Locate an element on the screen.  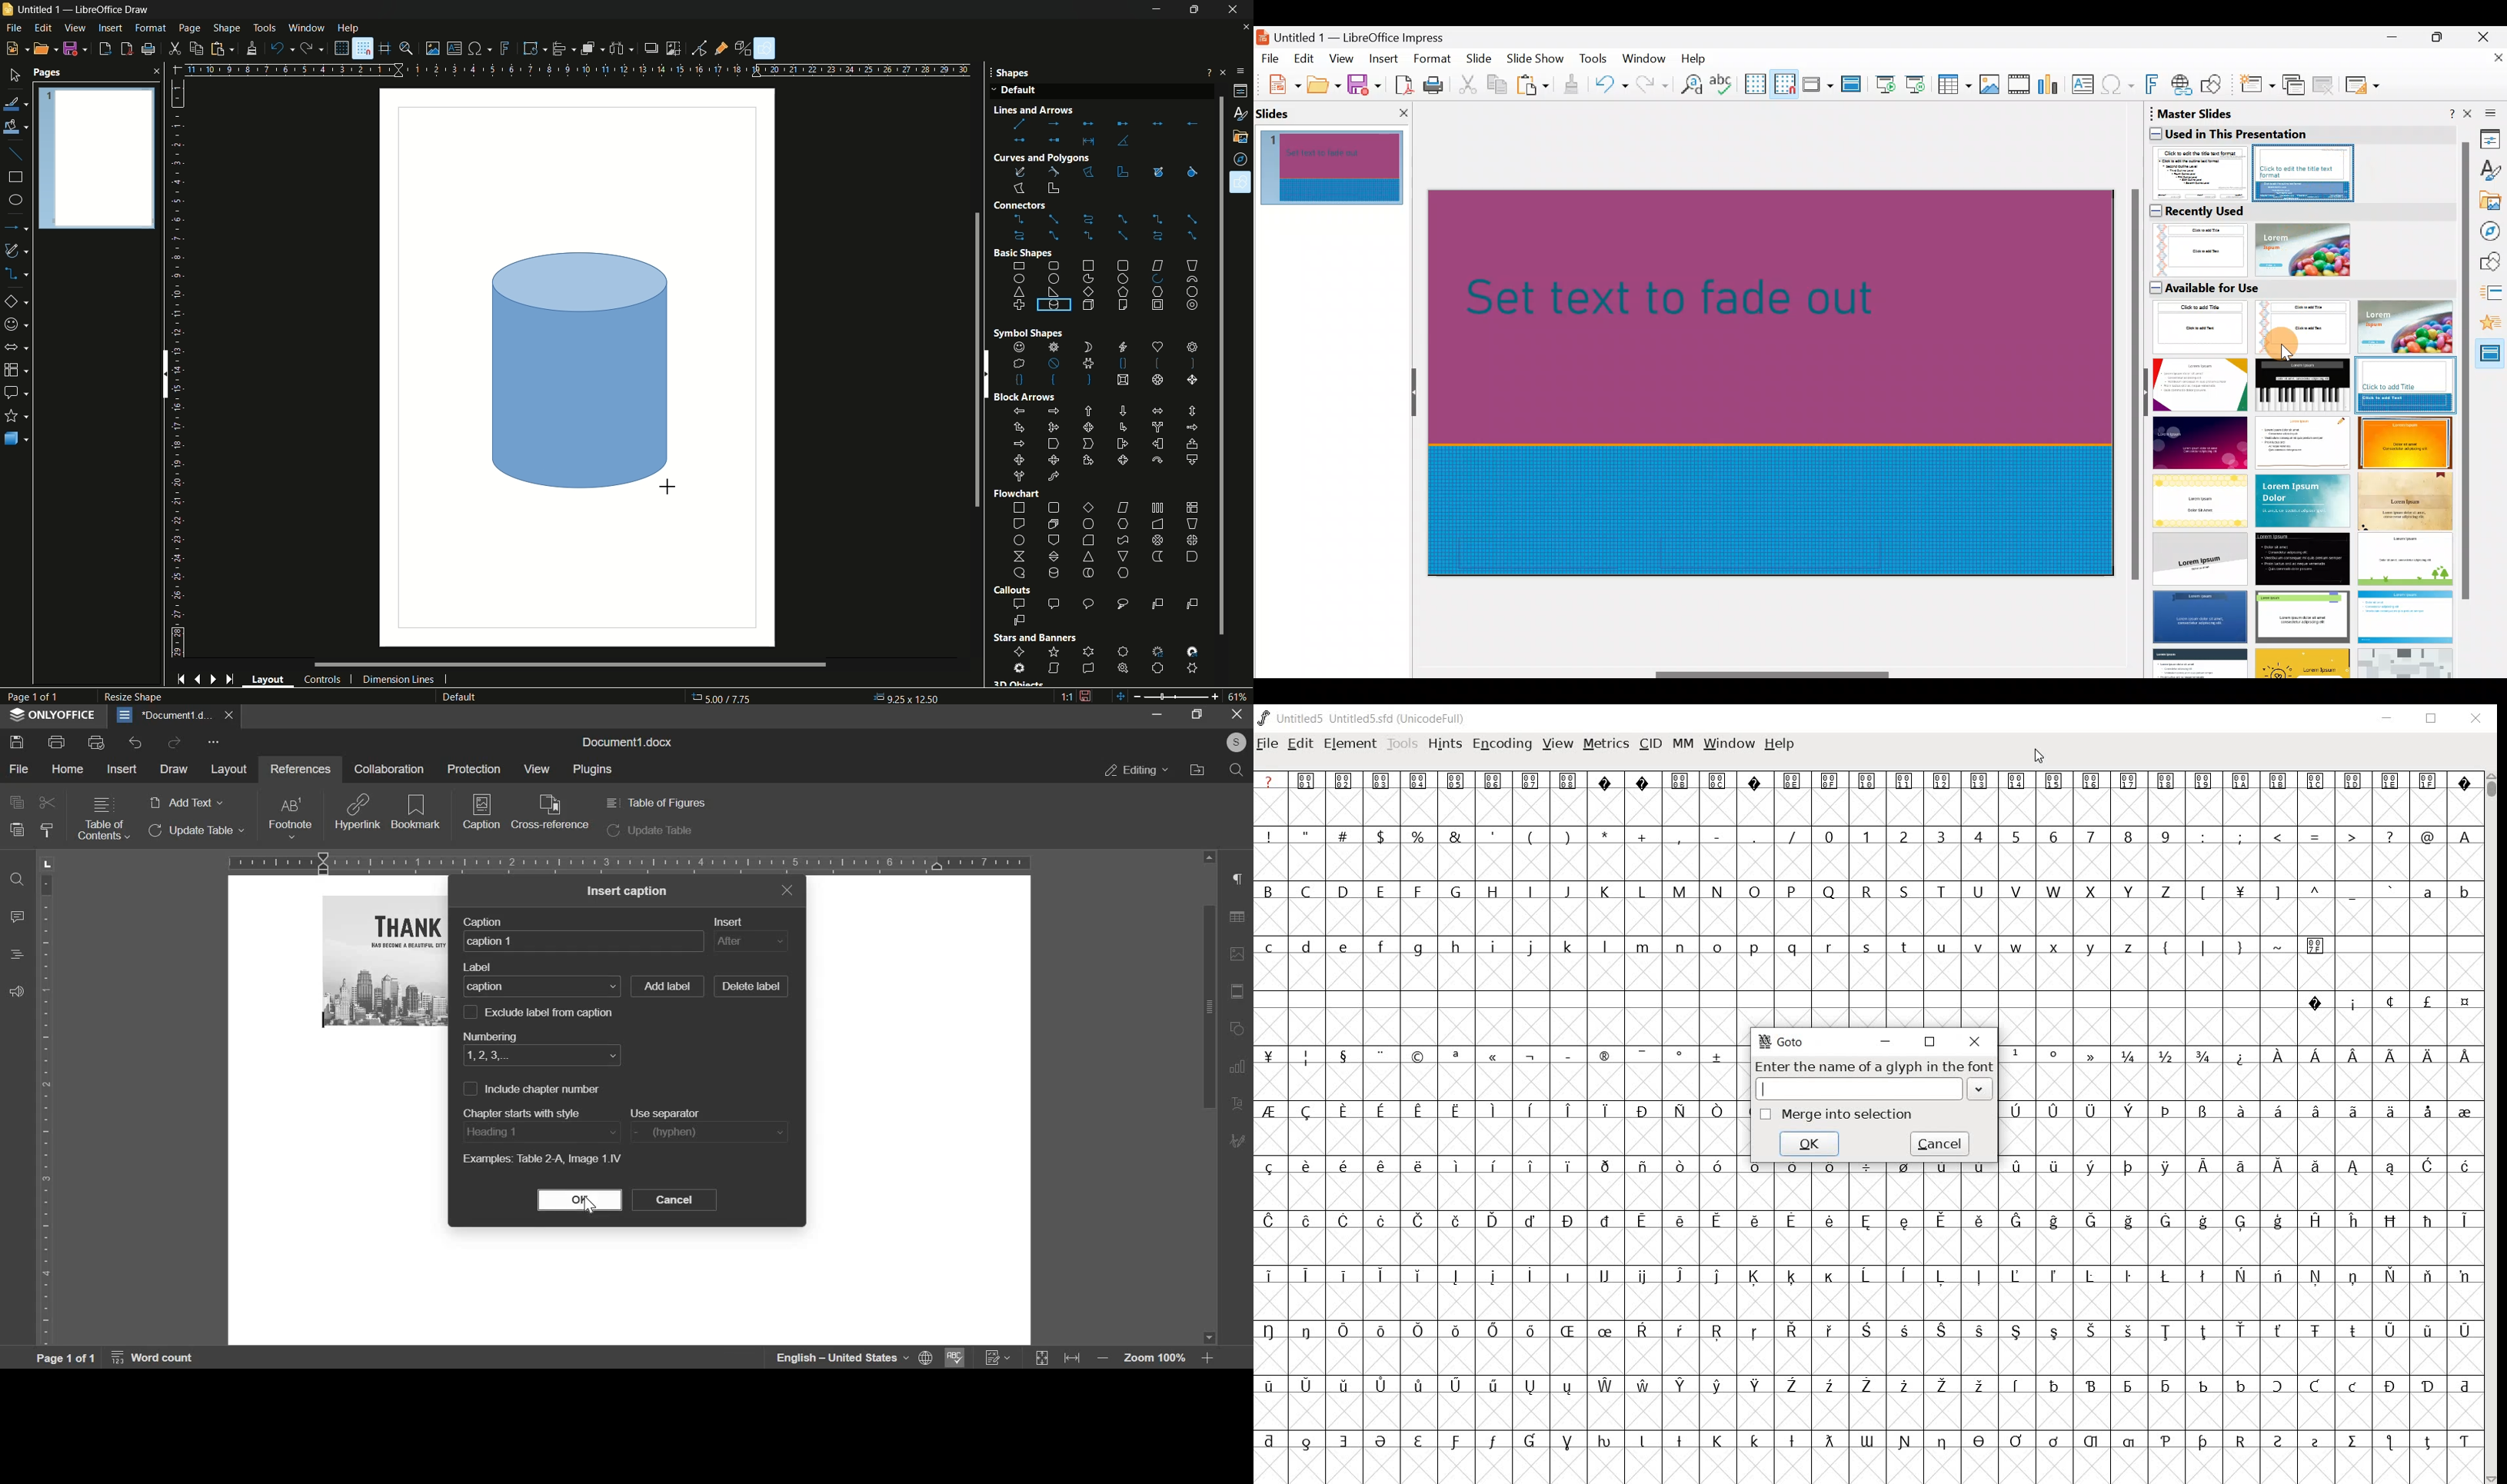
Connectors is located at coordinates (1041, 206).